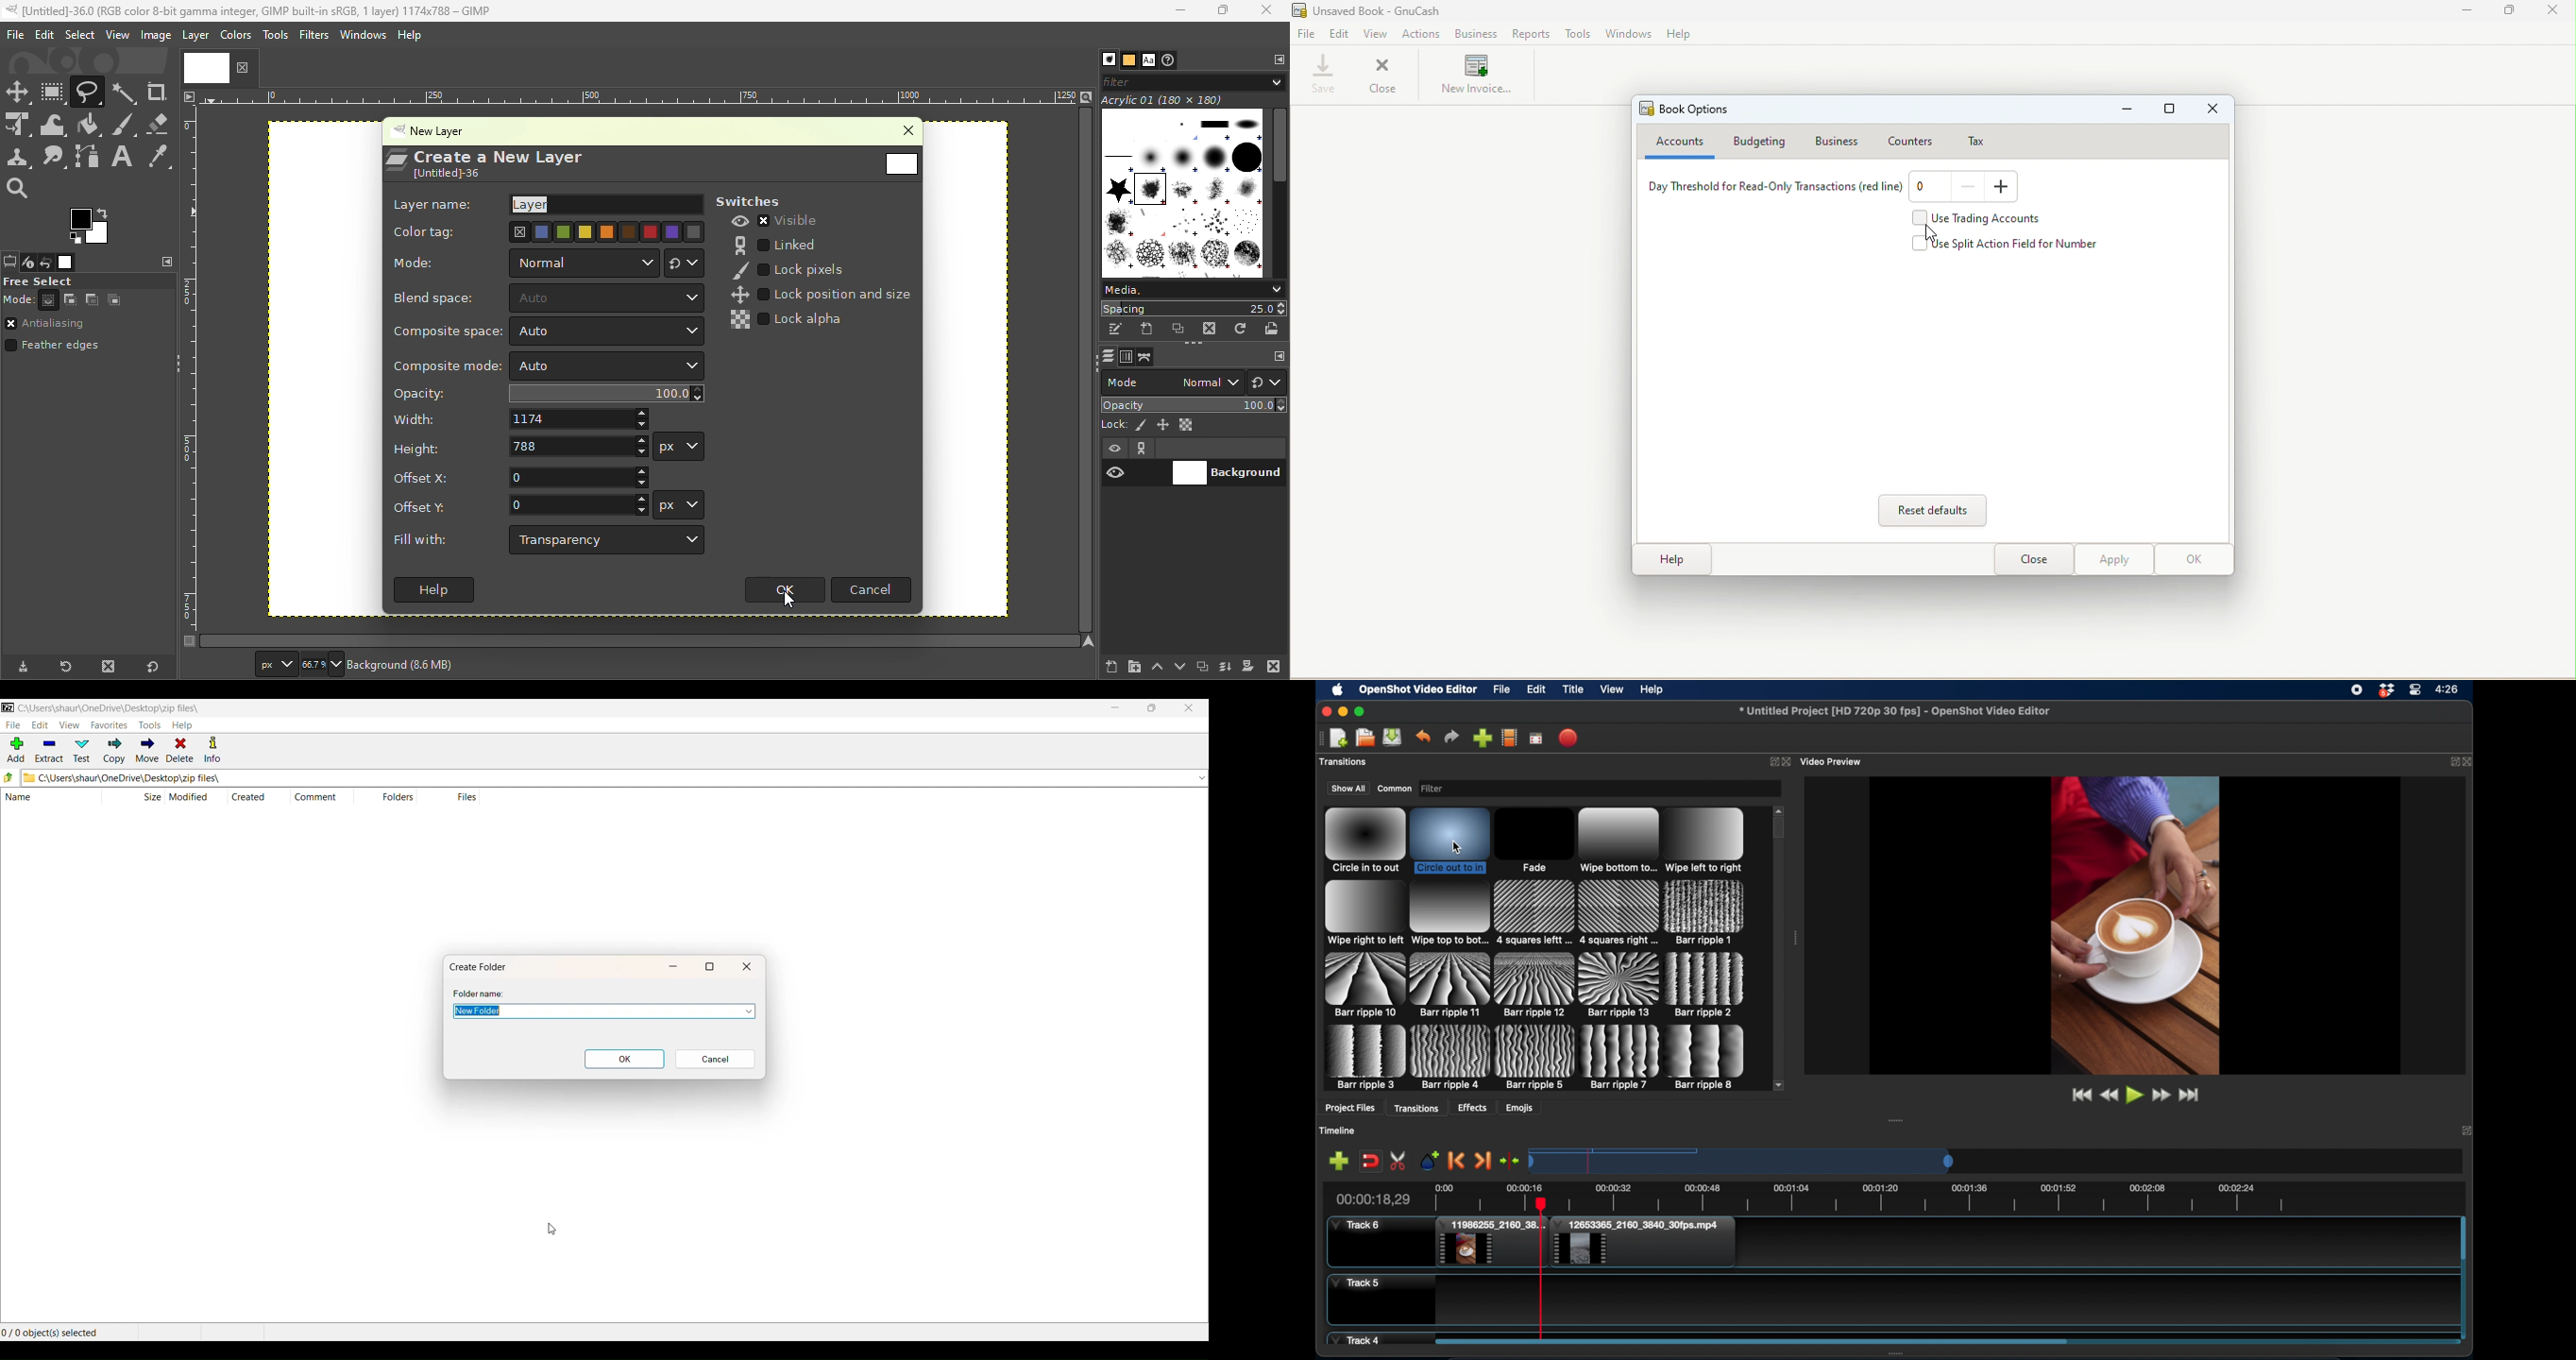 This screenshot has height=1372, width=2576. Describe the element at coordinates (2108, 1095) in the screenshot. I see `rewind` at that location.